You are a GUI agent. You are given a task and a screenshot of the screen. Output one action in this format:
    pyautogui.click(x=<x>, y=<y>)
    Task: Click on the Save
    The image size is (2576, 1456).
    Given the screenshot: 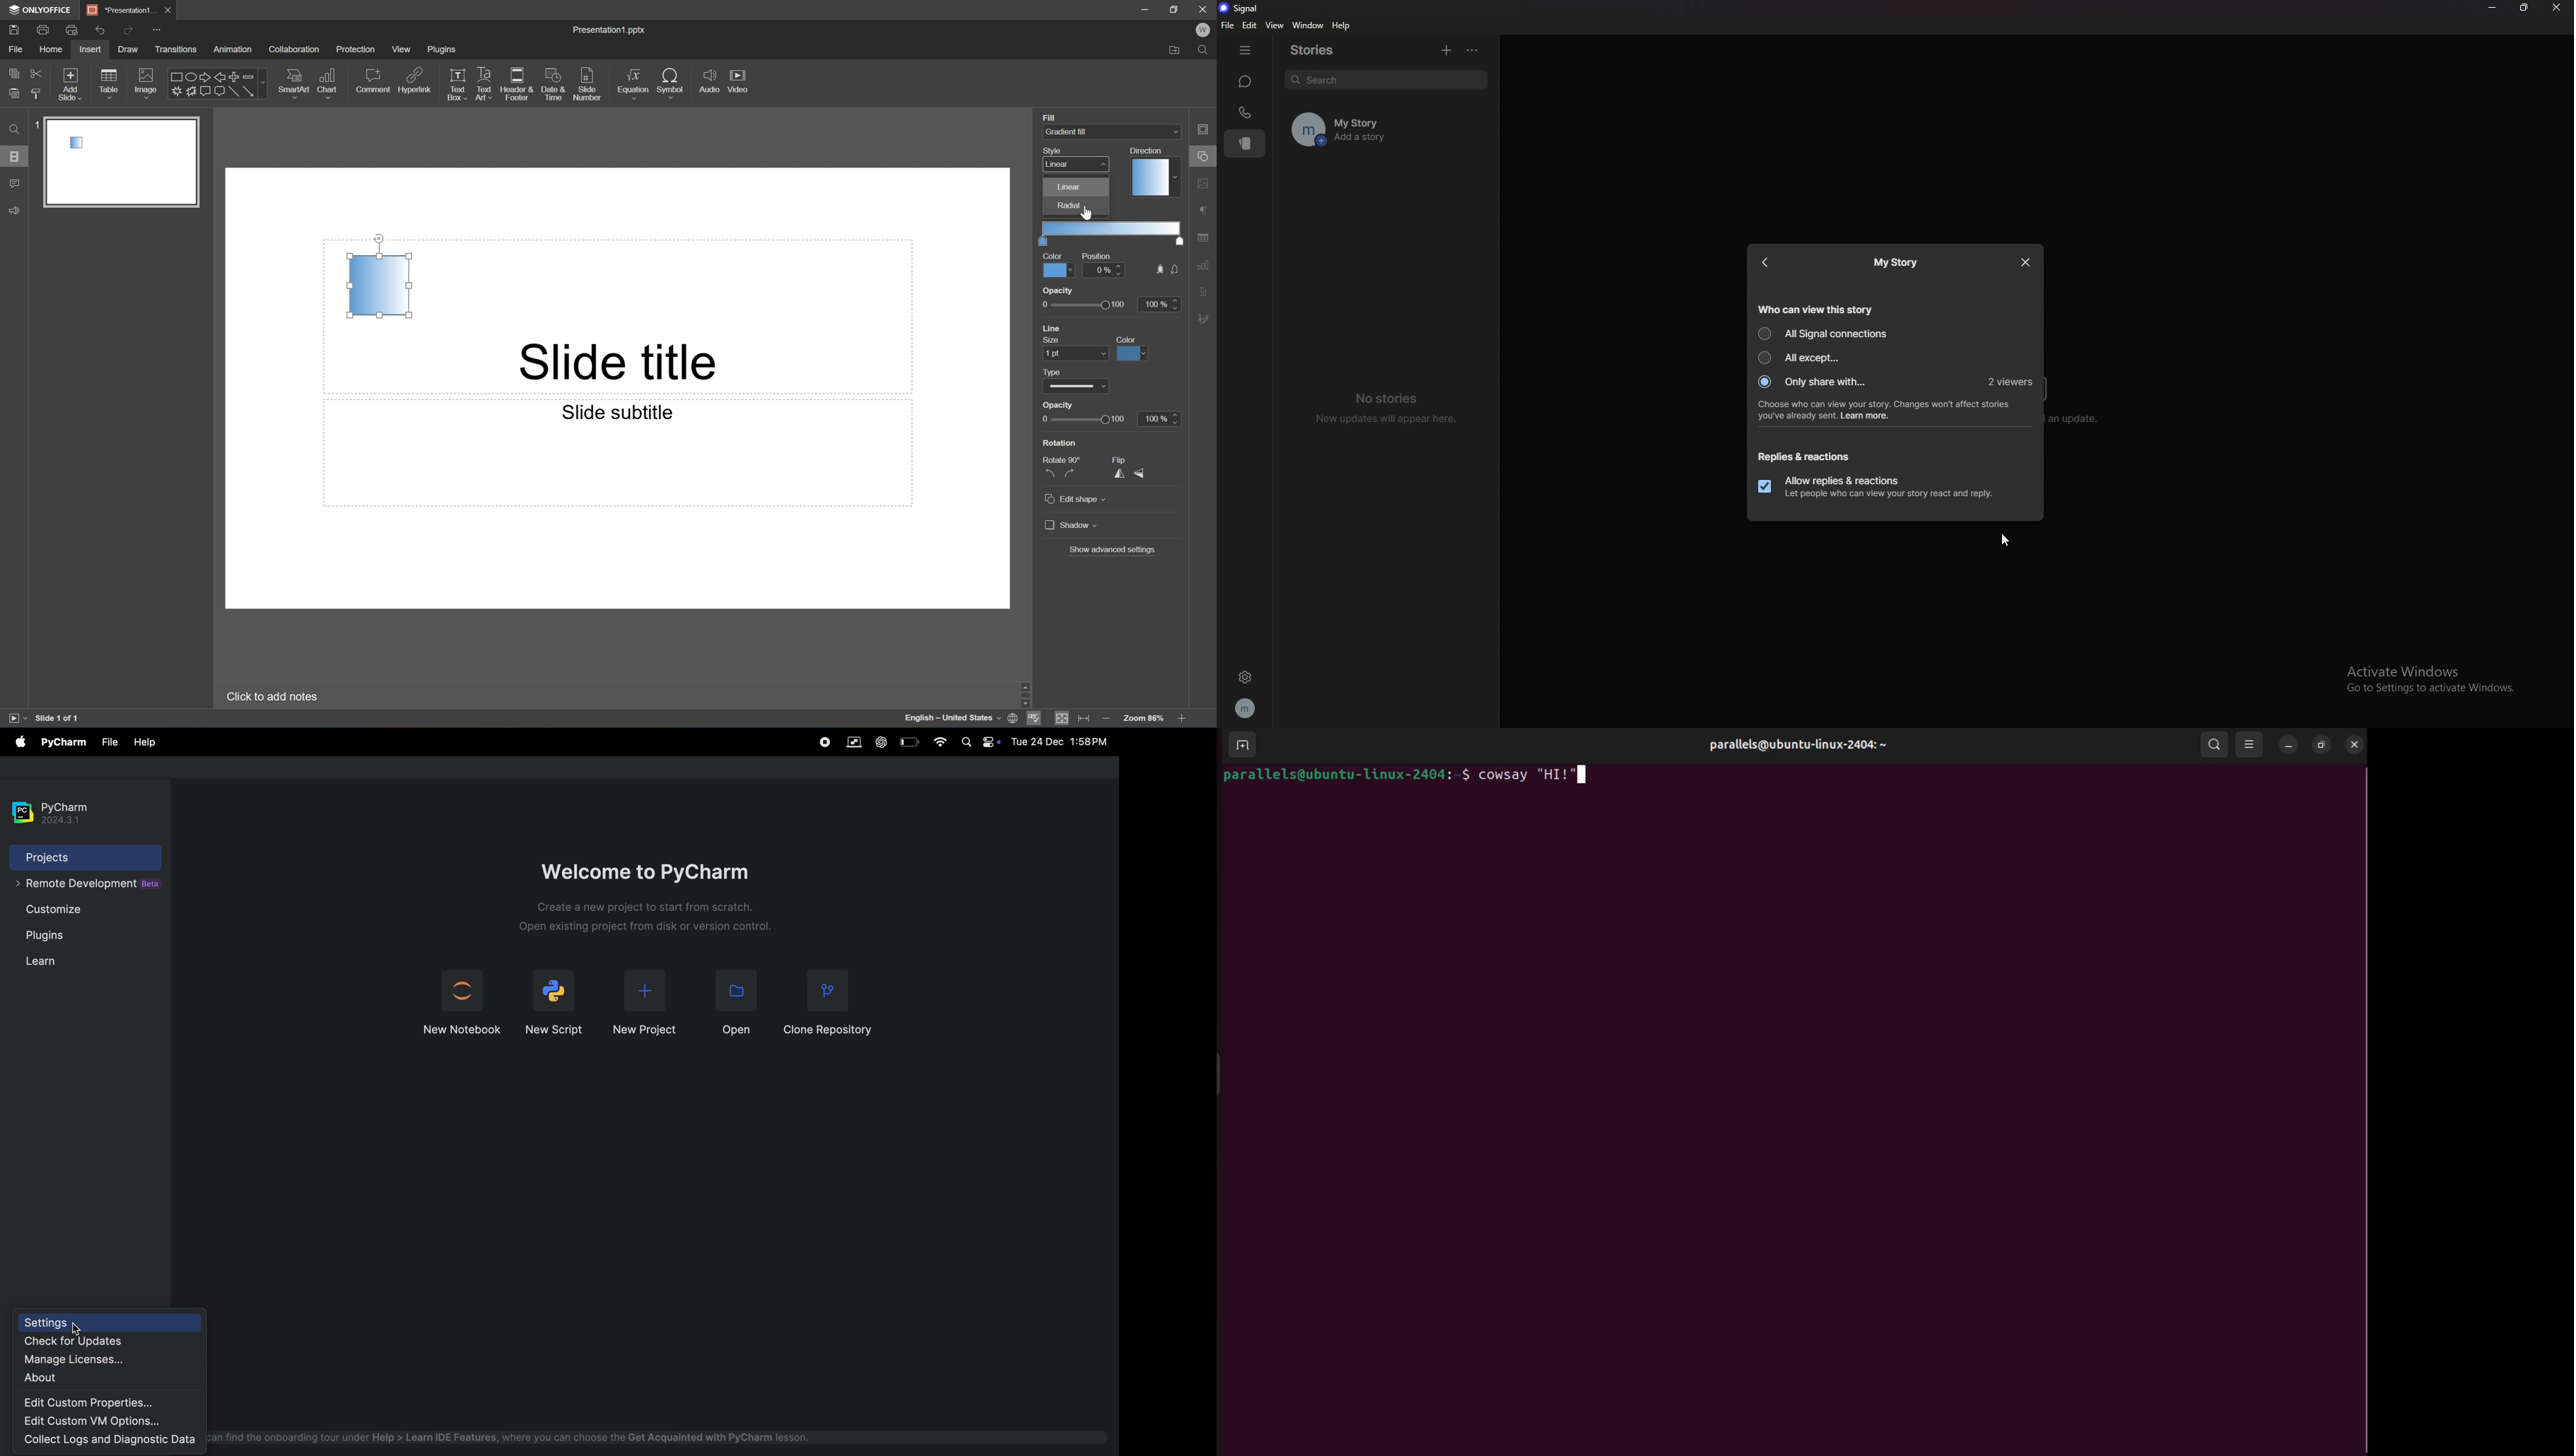 What is the action you would take?
    pyautogui.click(x=13, y=29)
    